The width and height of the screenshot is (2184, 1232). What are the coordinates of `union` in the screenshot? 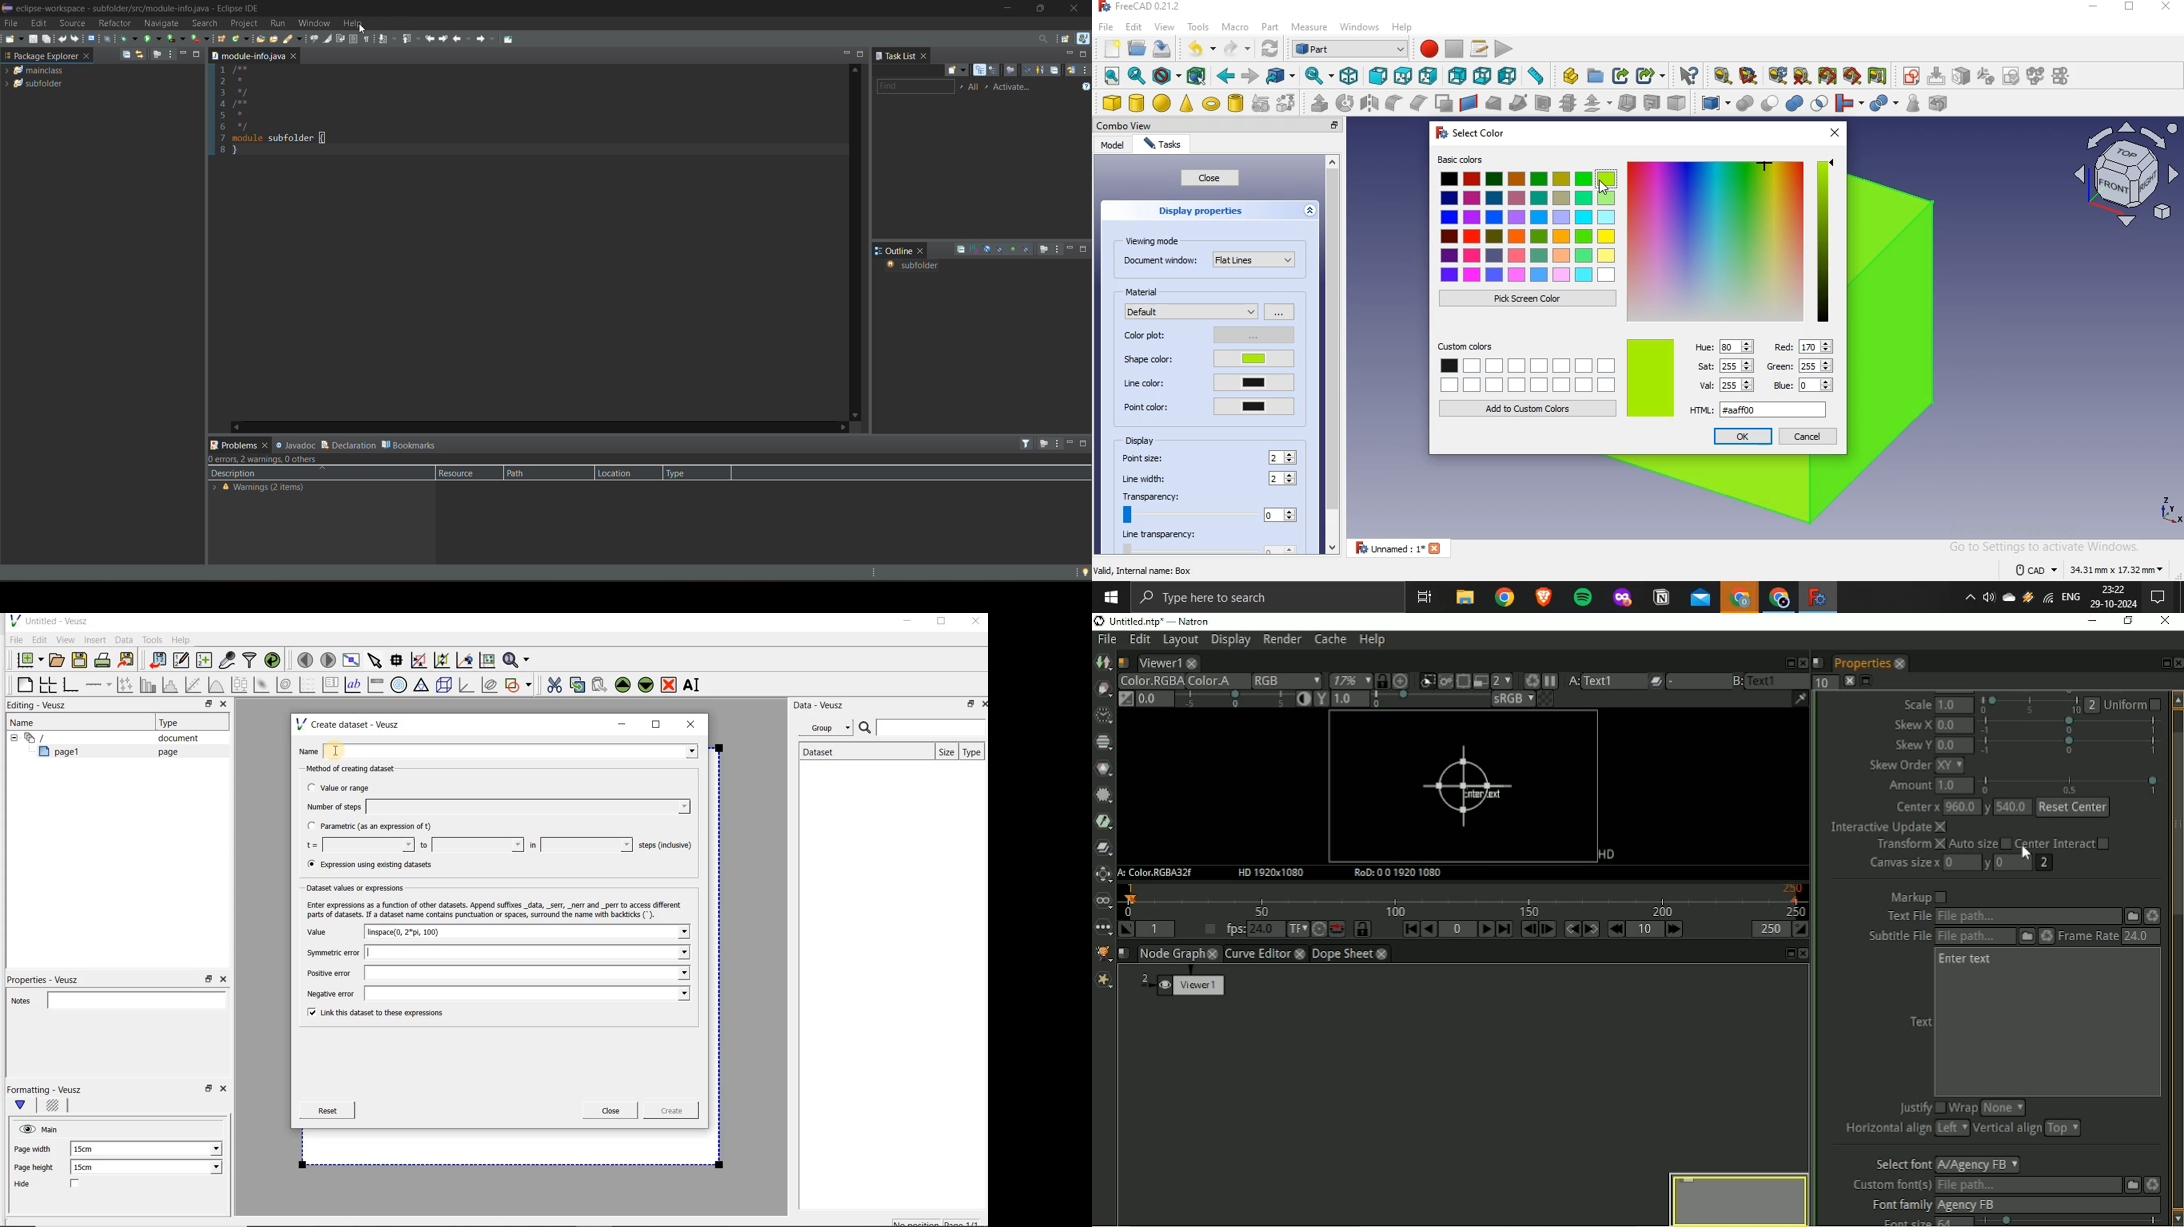 It's located at (1795, 103).